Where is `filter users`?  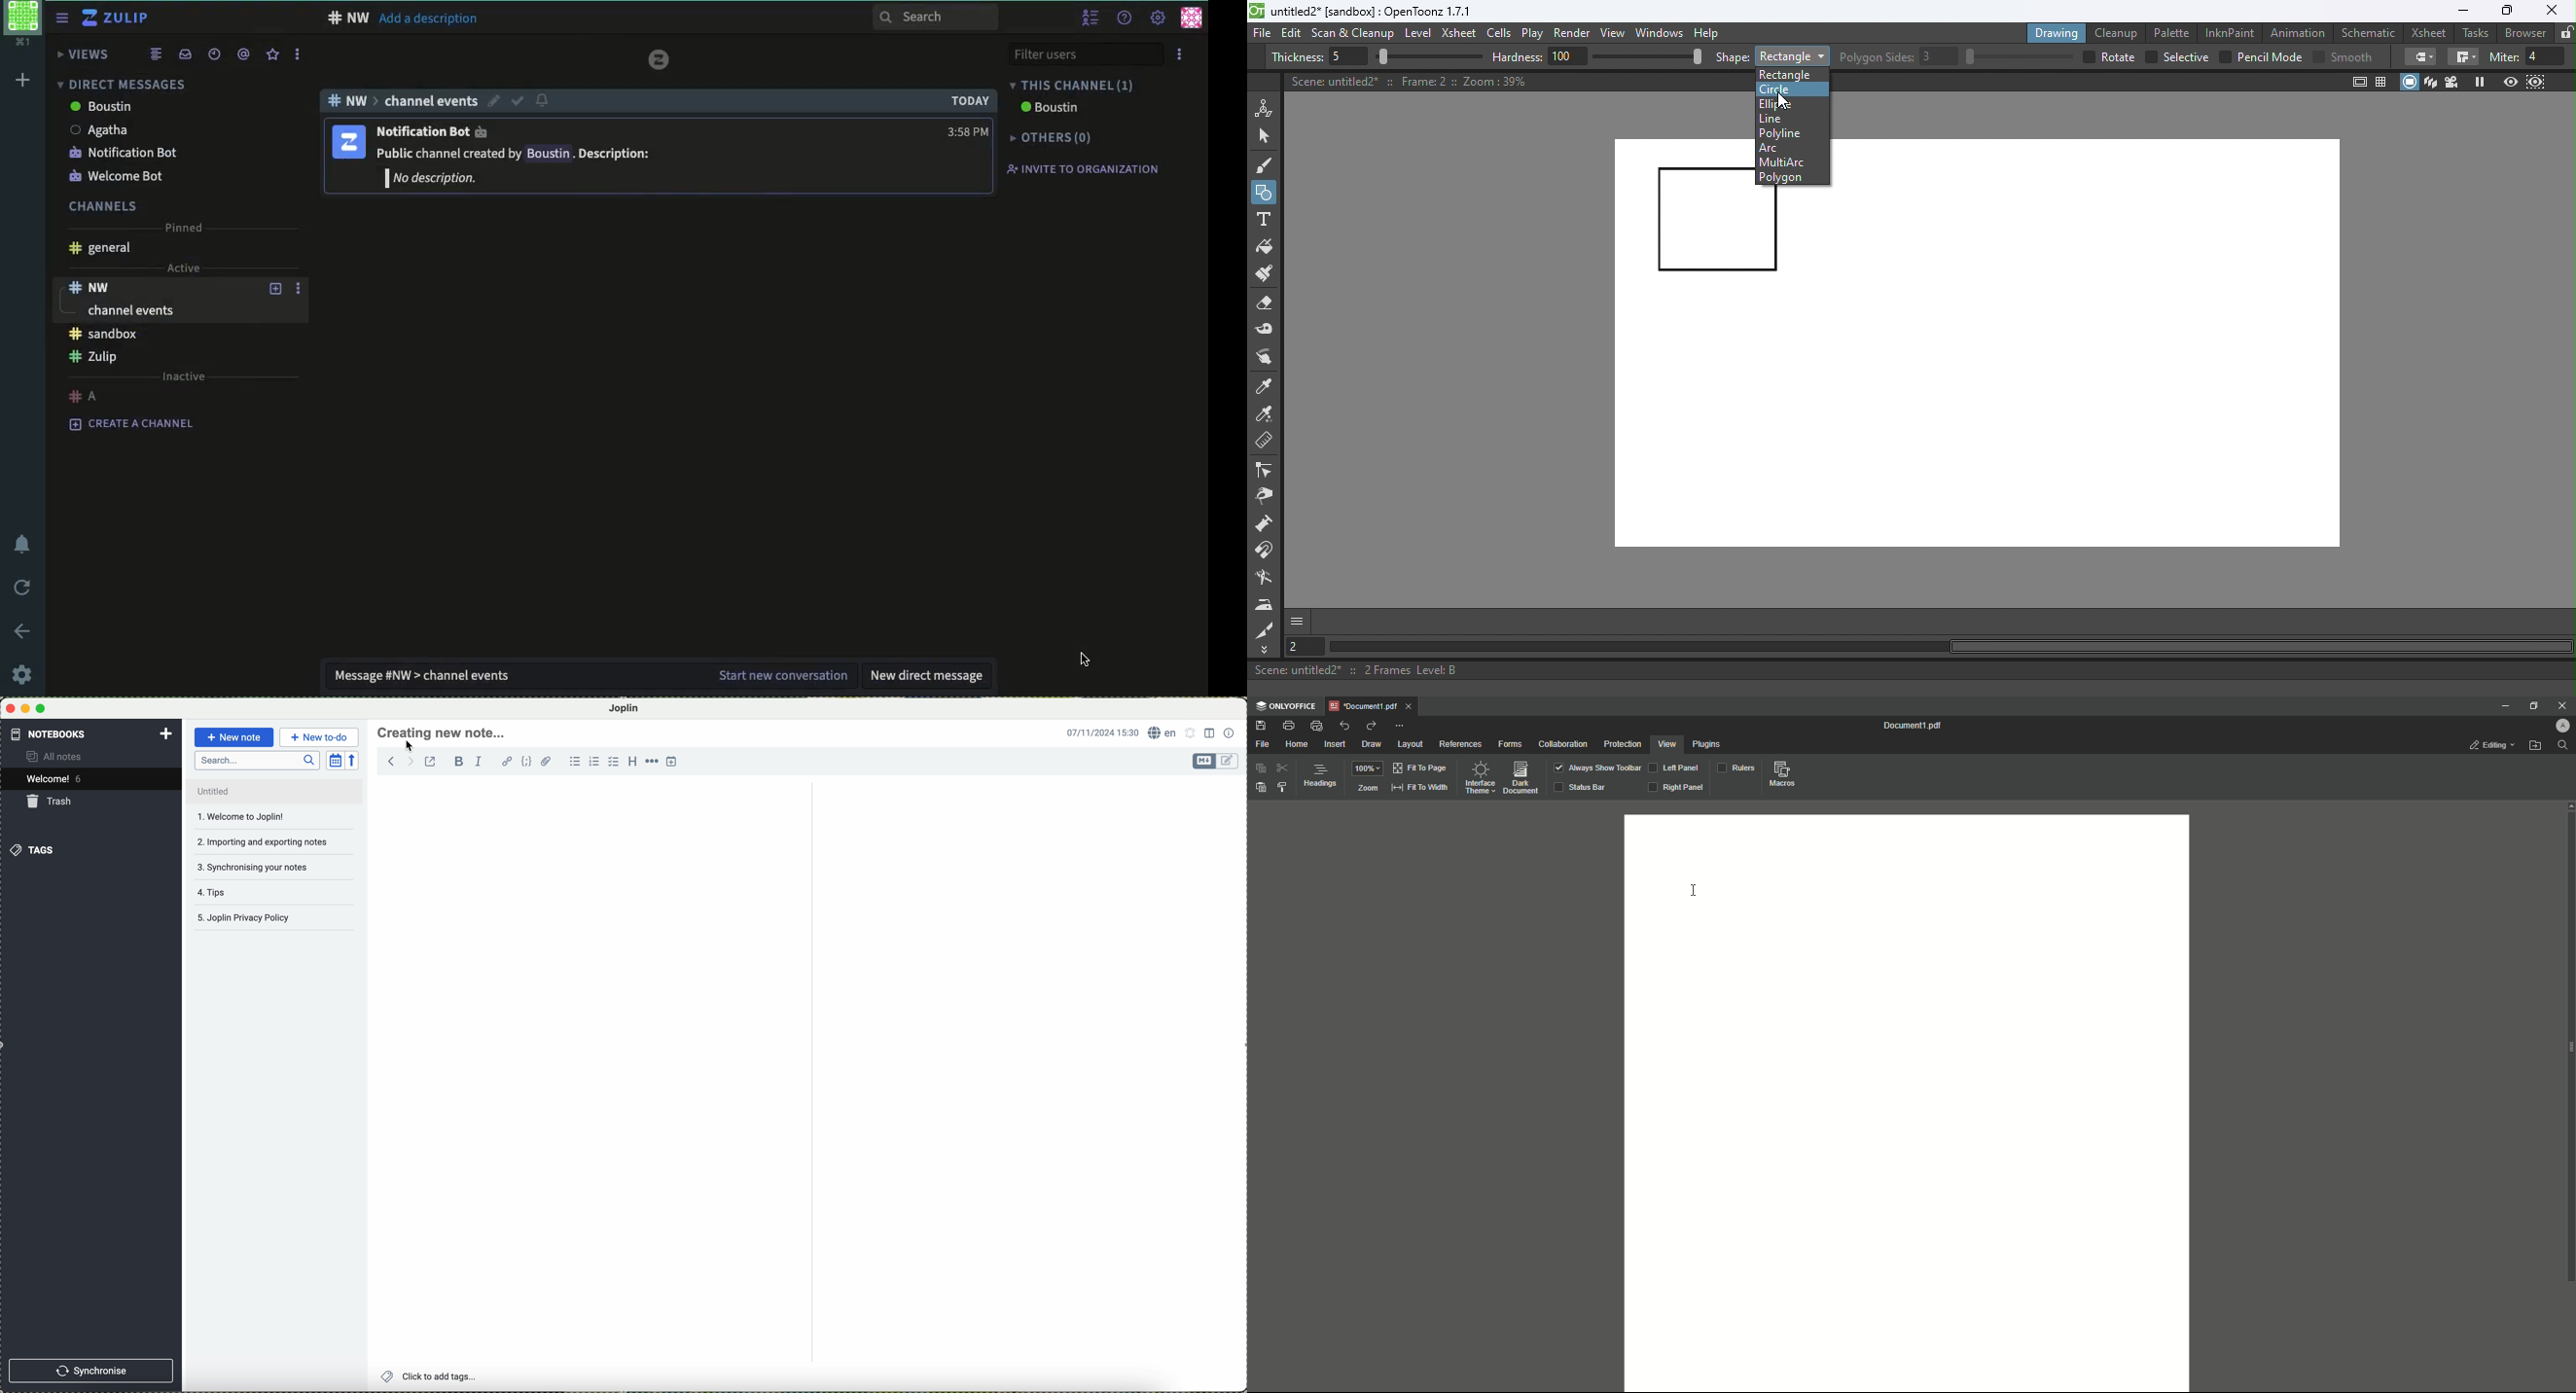
filter users is located at coordinates (1083, 55).